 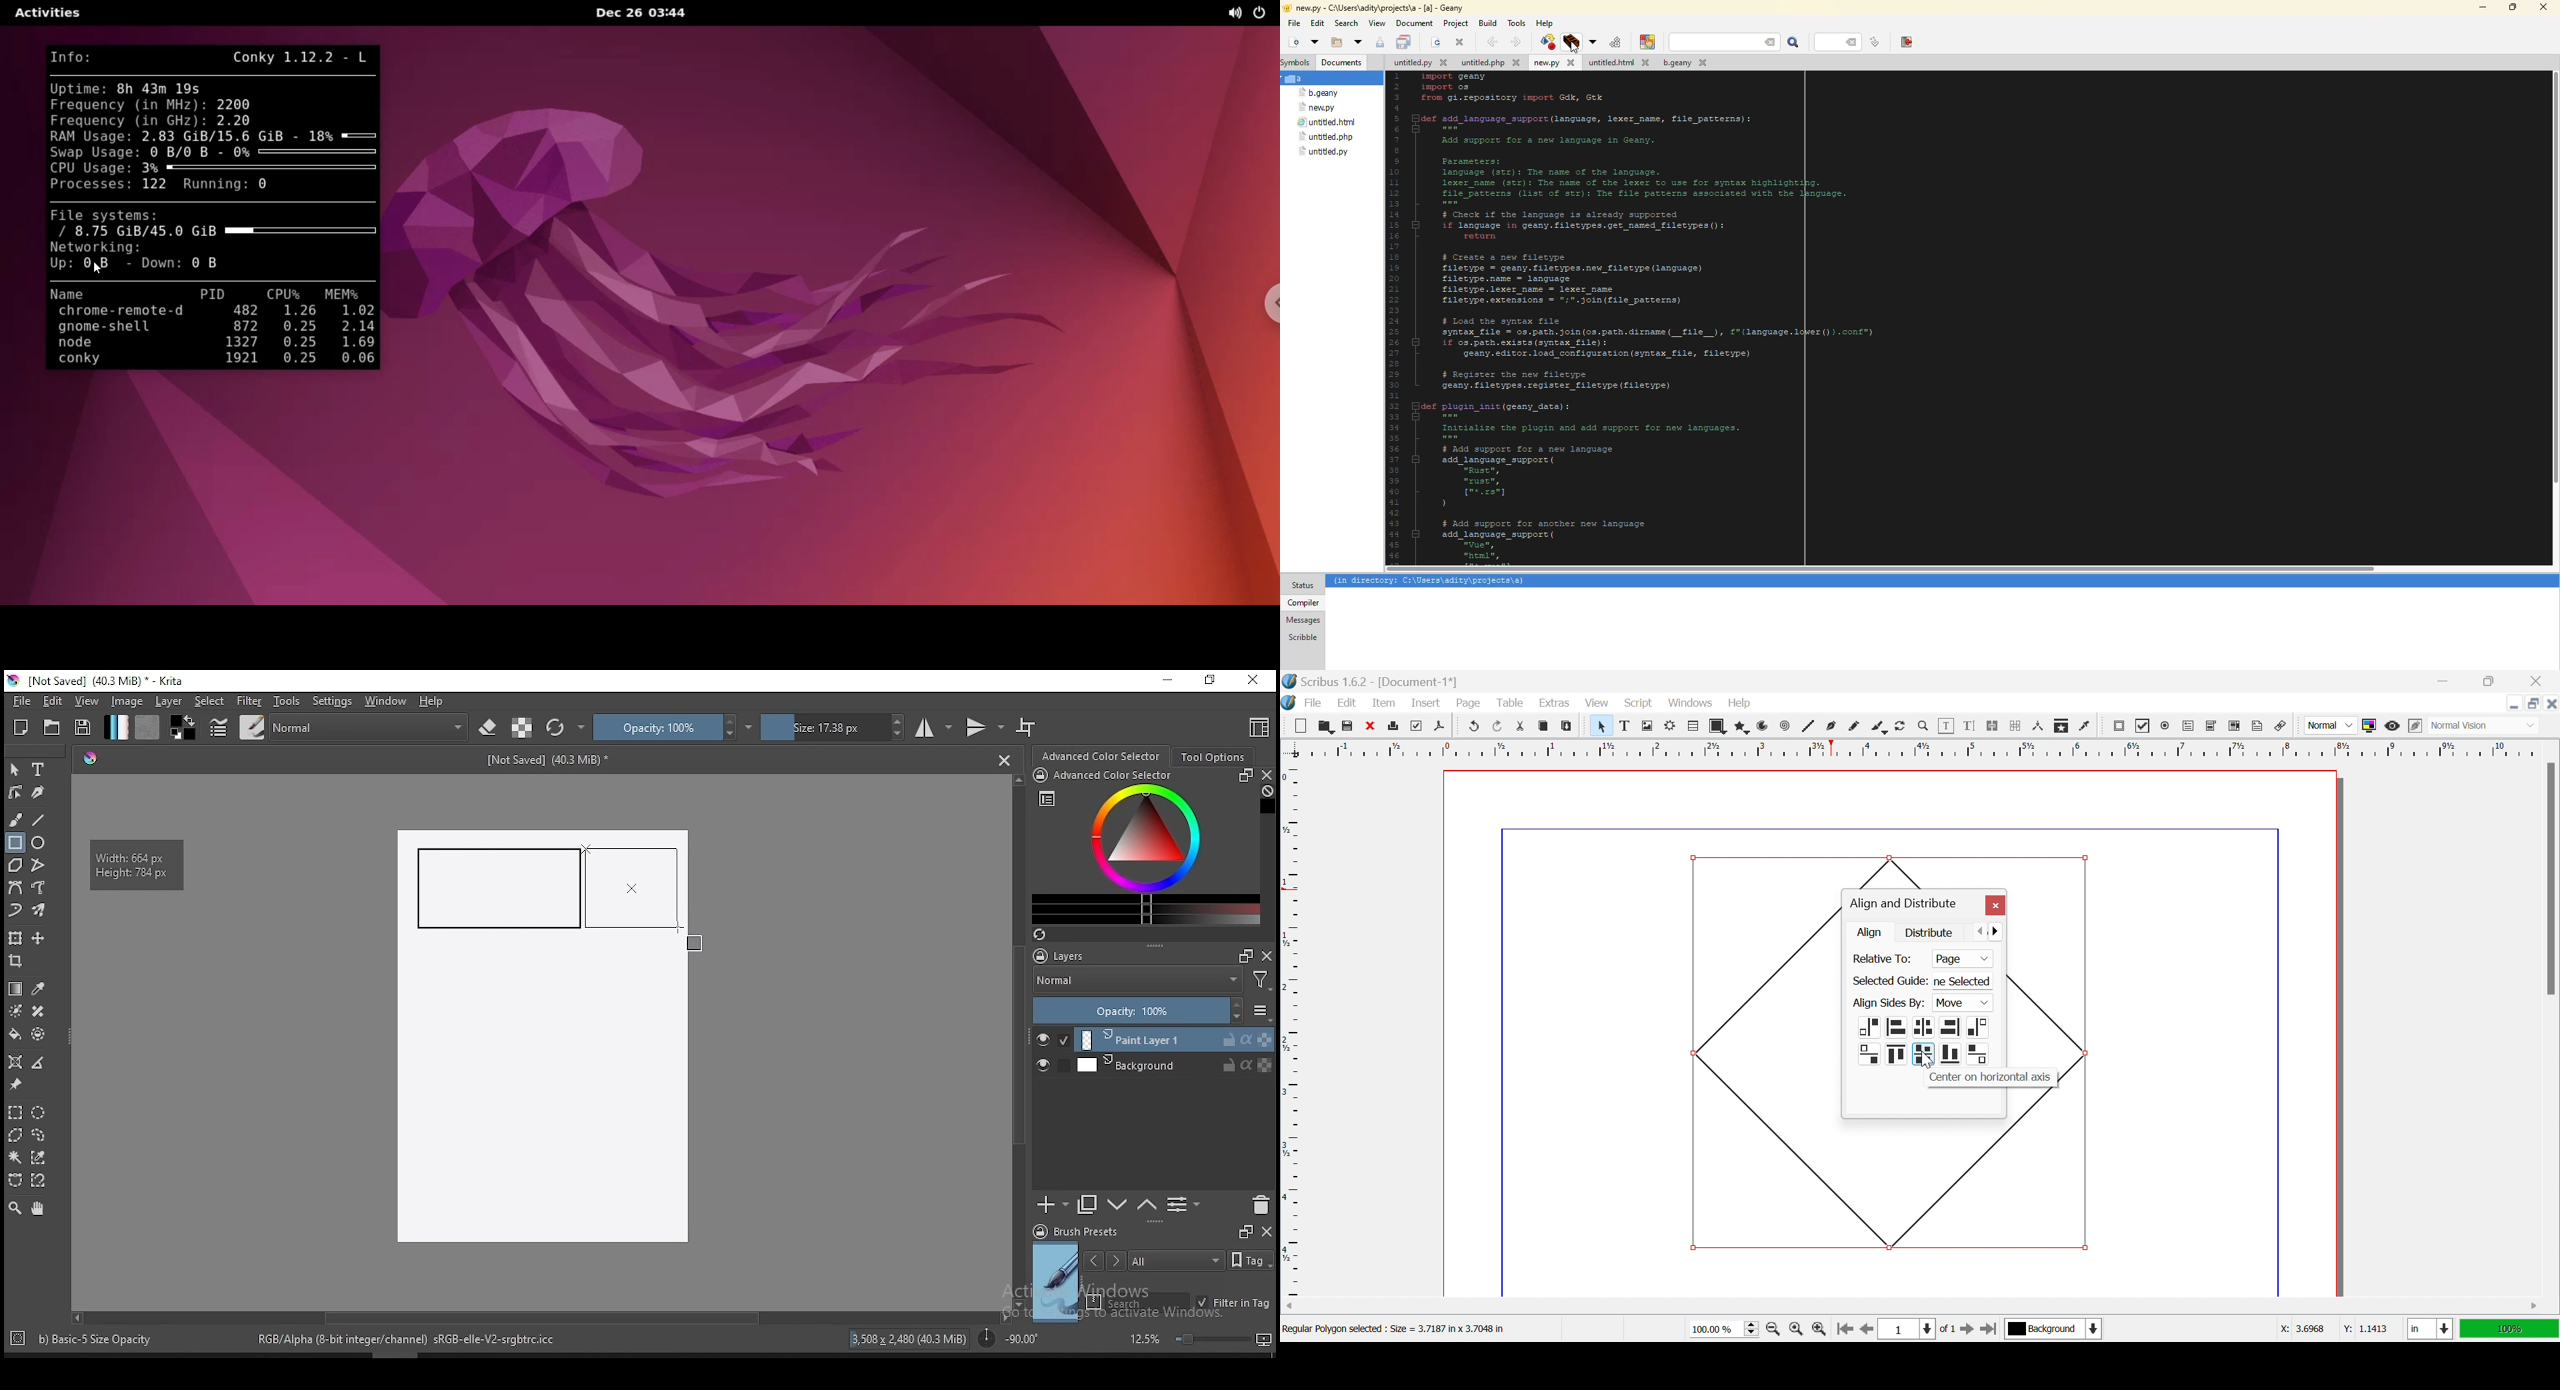 I want to click on Page, so click(x=1951, y=1004).